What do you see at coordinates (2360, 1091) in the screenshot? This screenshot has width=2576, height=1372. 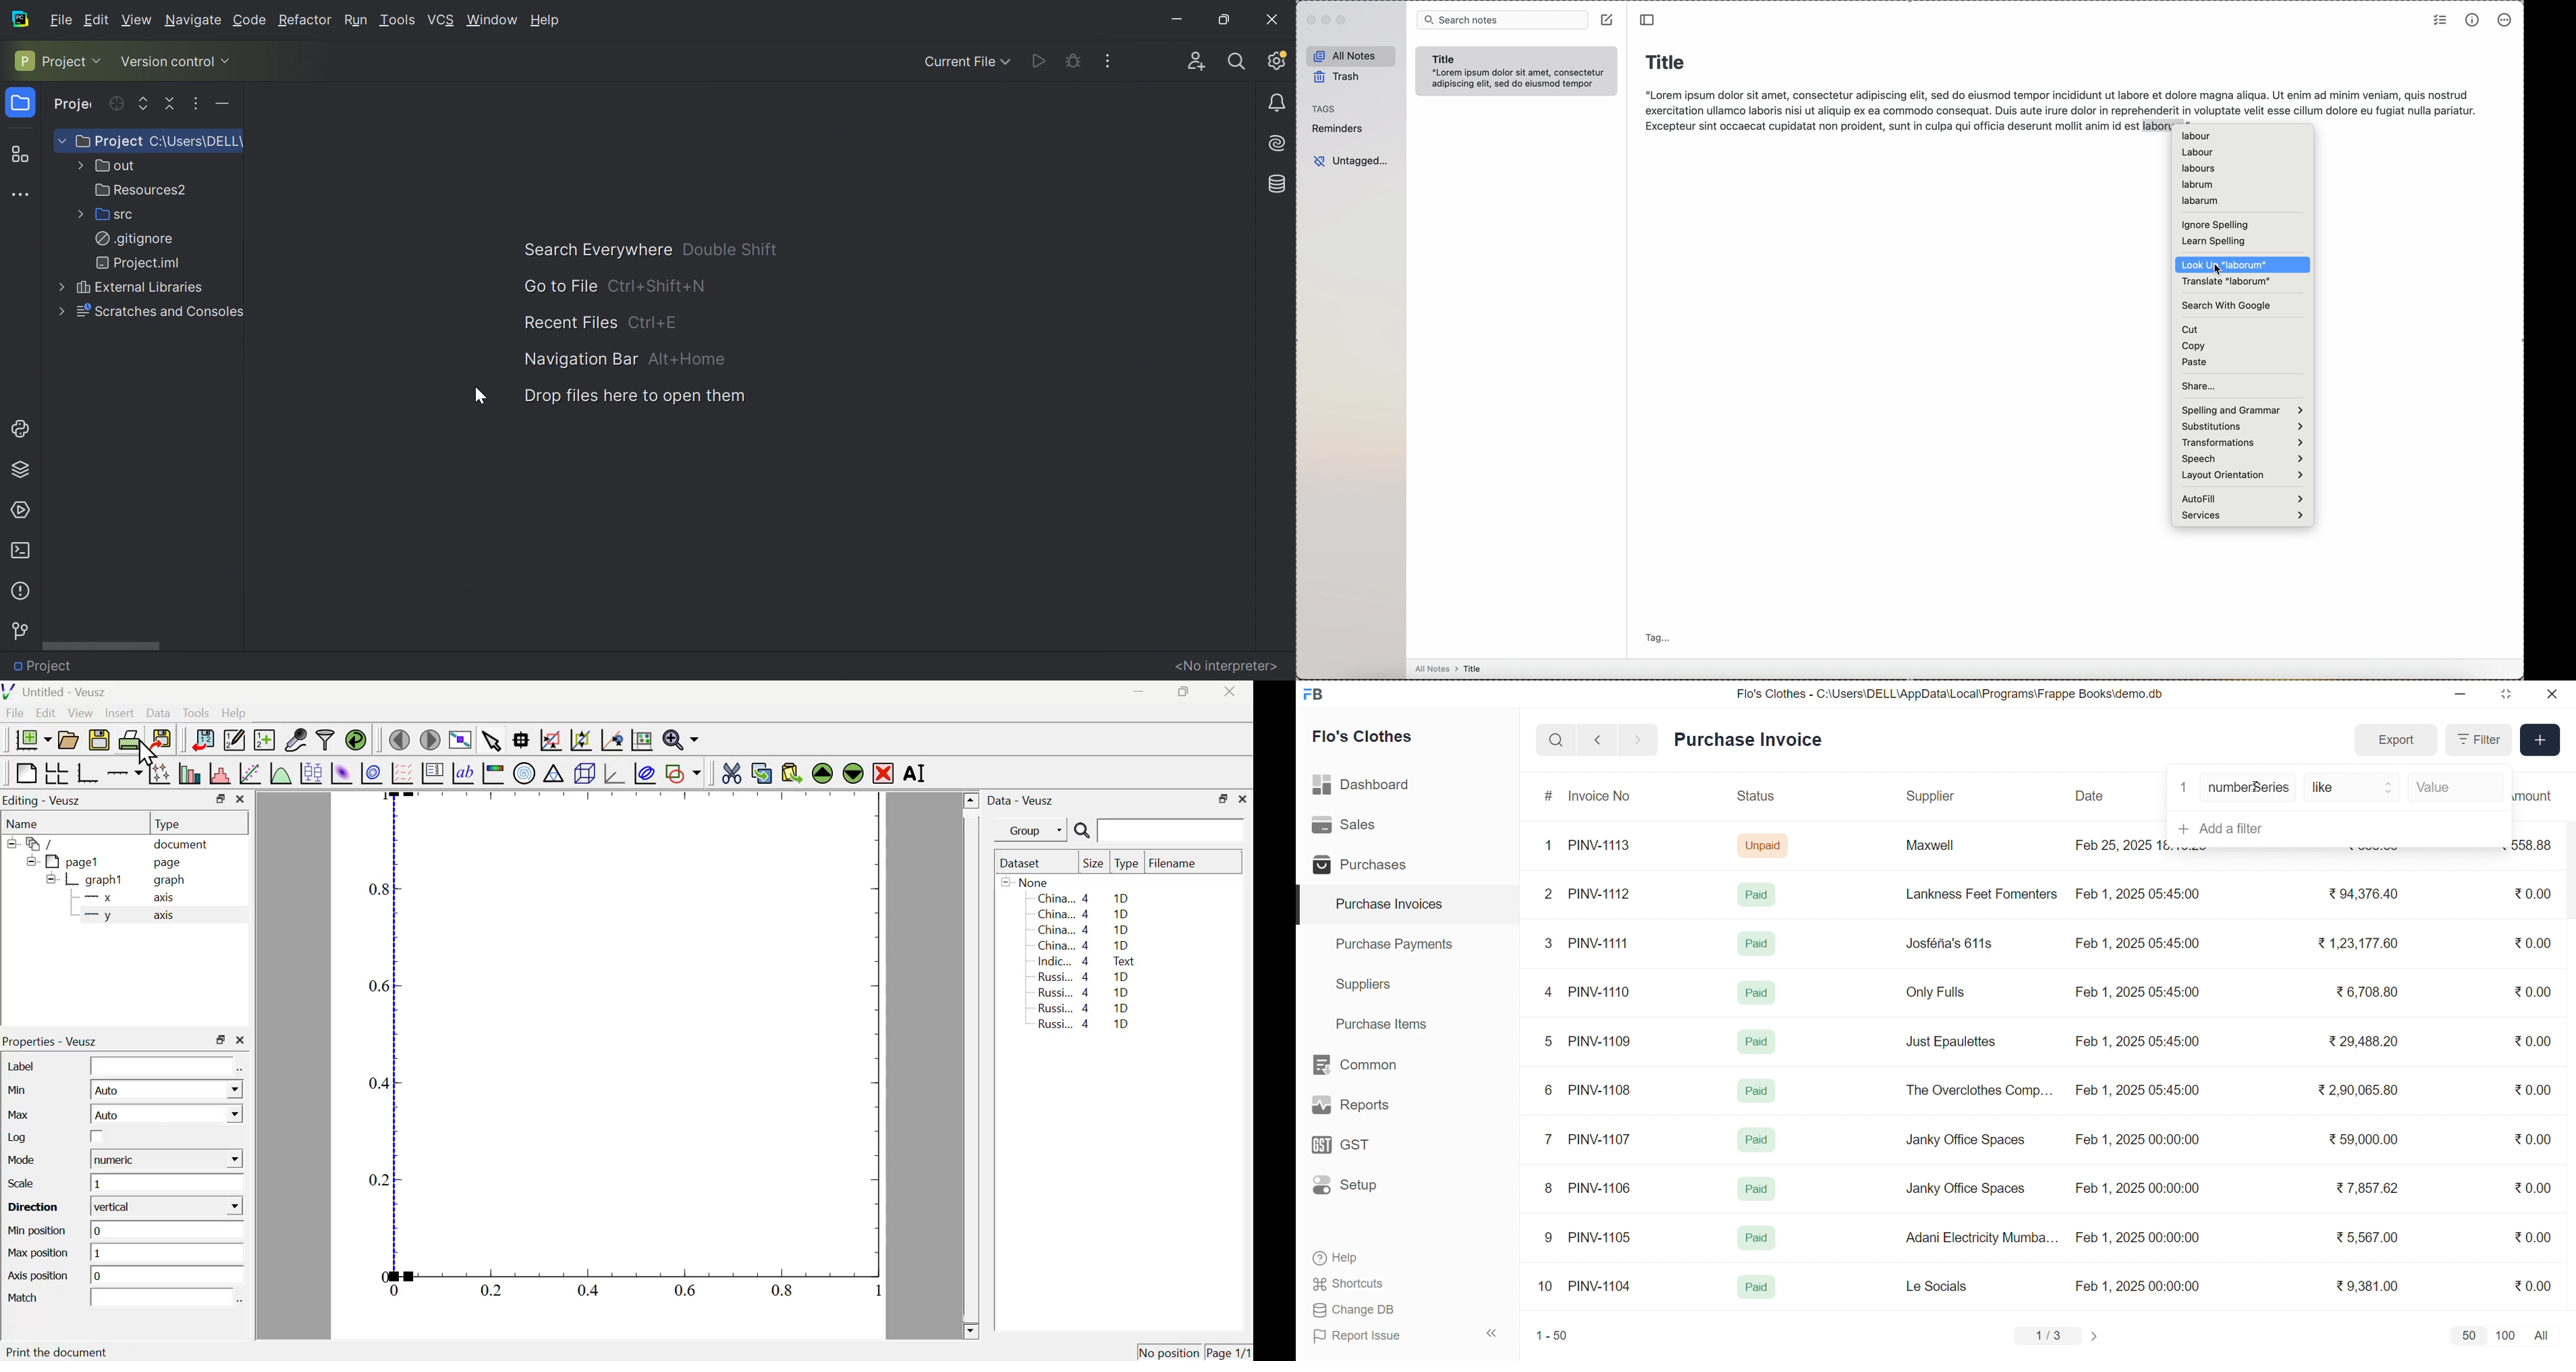 I see `₹ 2,90,065.80` at bounding box center [2360, 1091].